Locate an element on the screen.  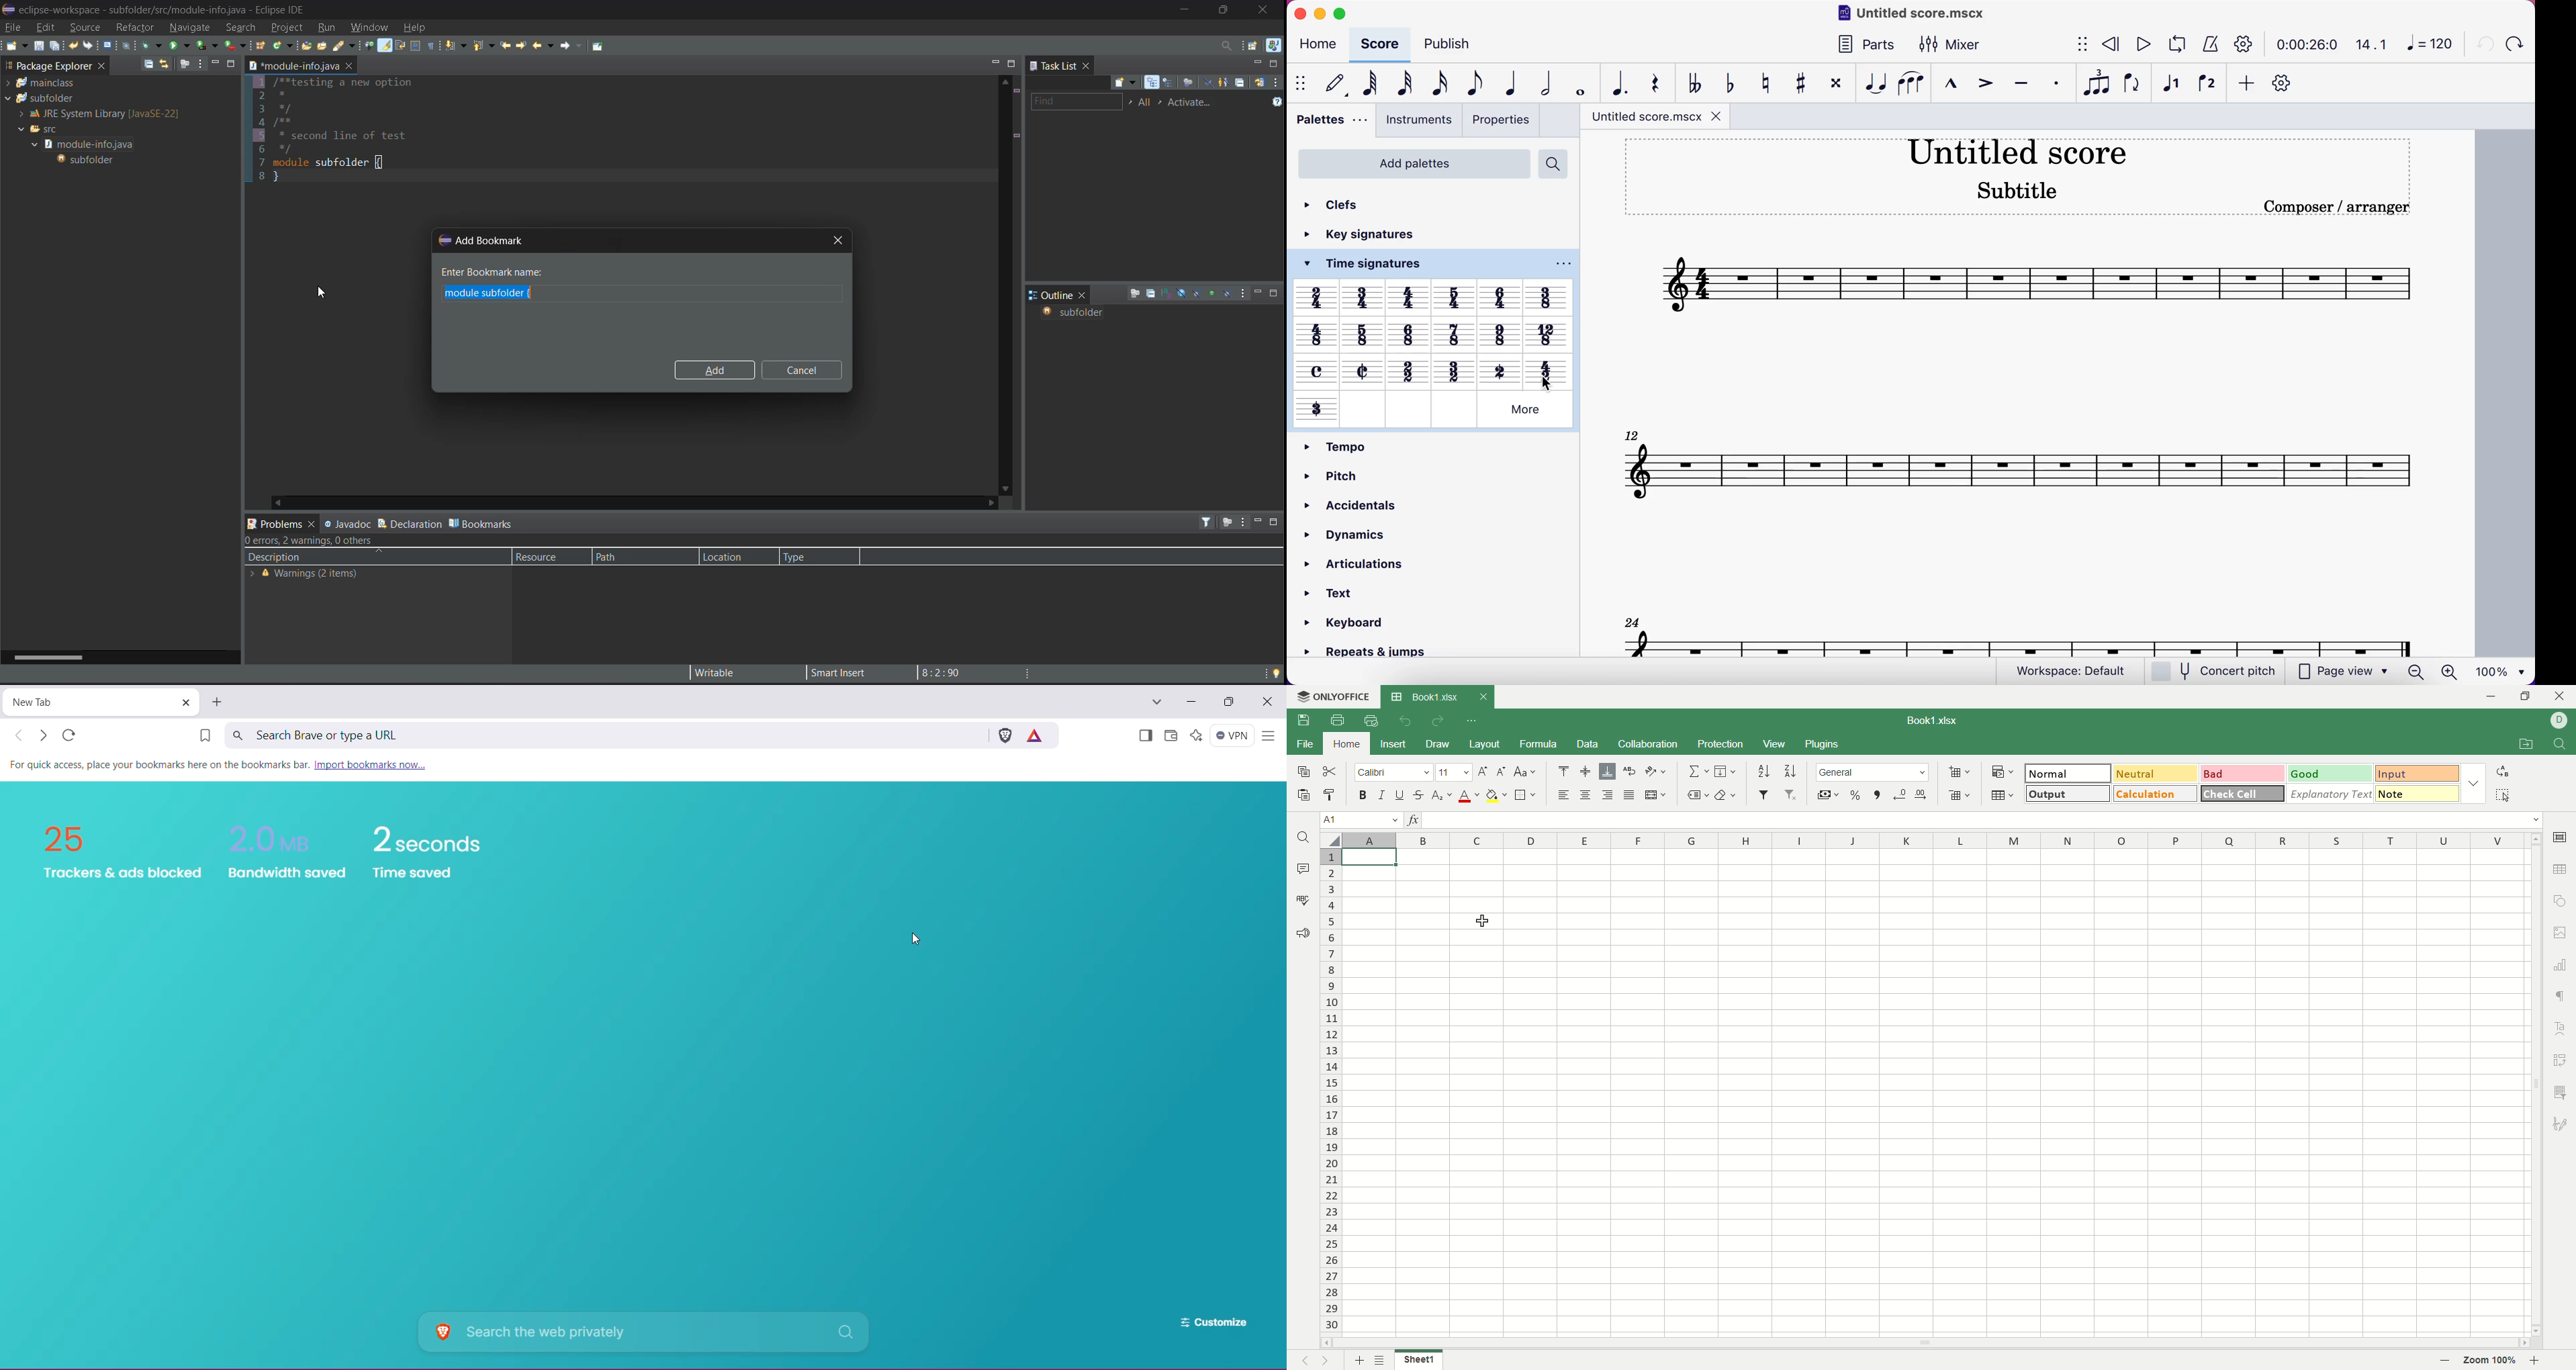
Book1.xslx title is located at coordinates (1437, 696).